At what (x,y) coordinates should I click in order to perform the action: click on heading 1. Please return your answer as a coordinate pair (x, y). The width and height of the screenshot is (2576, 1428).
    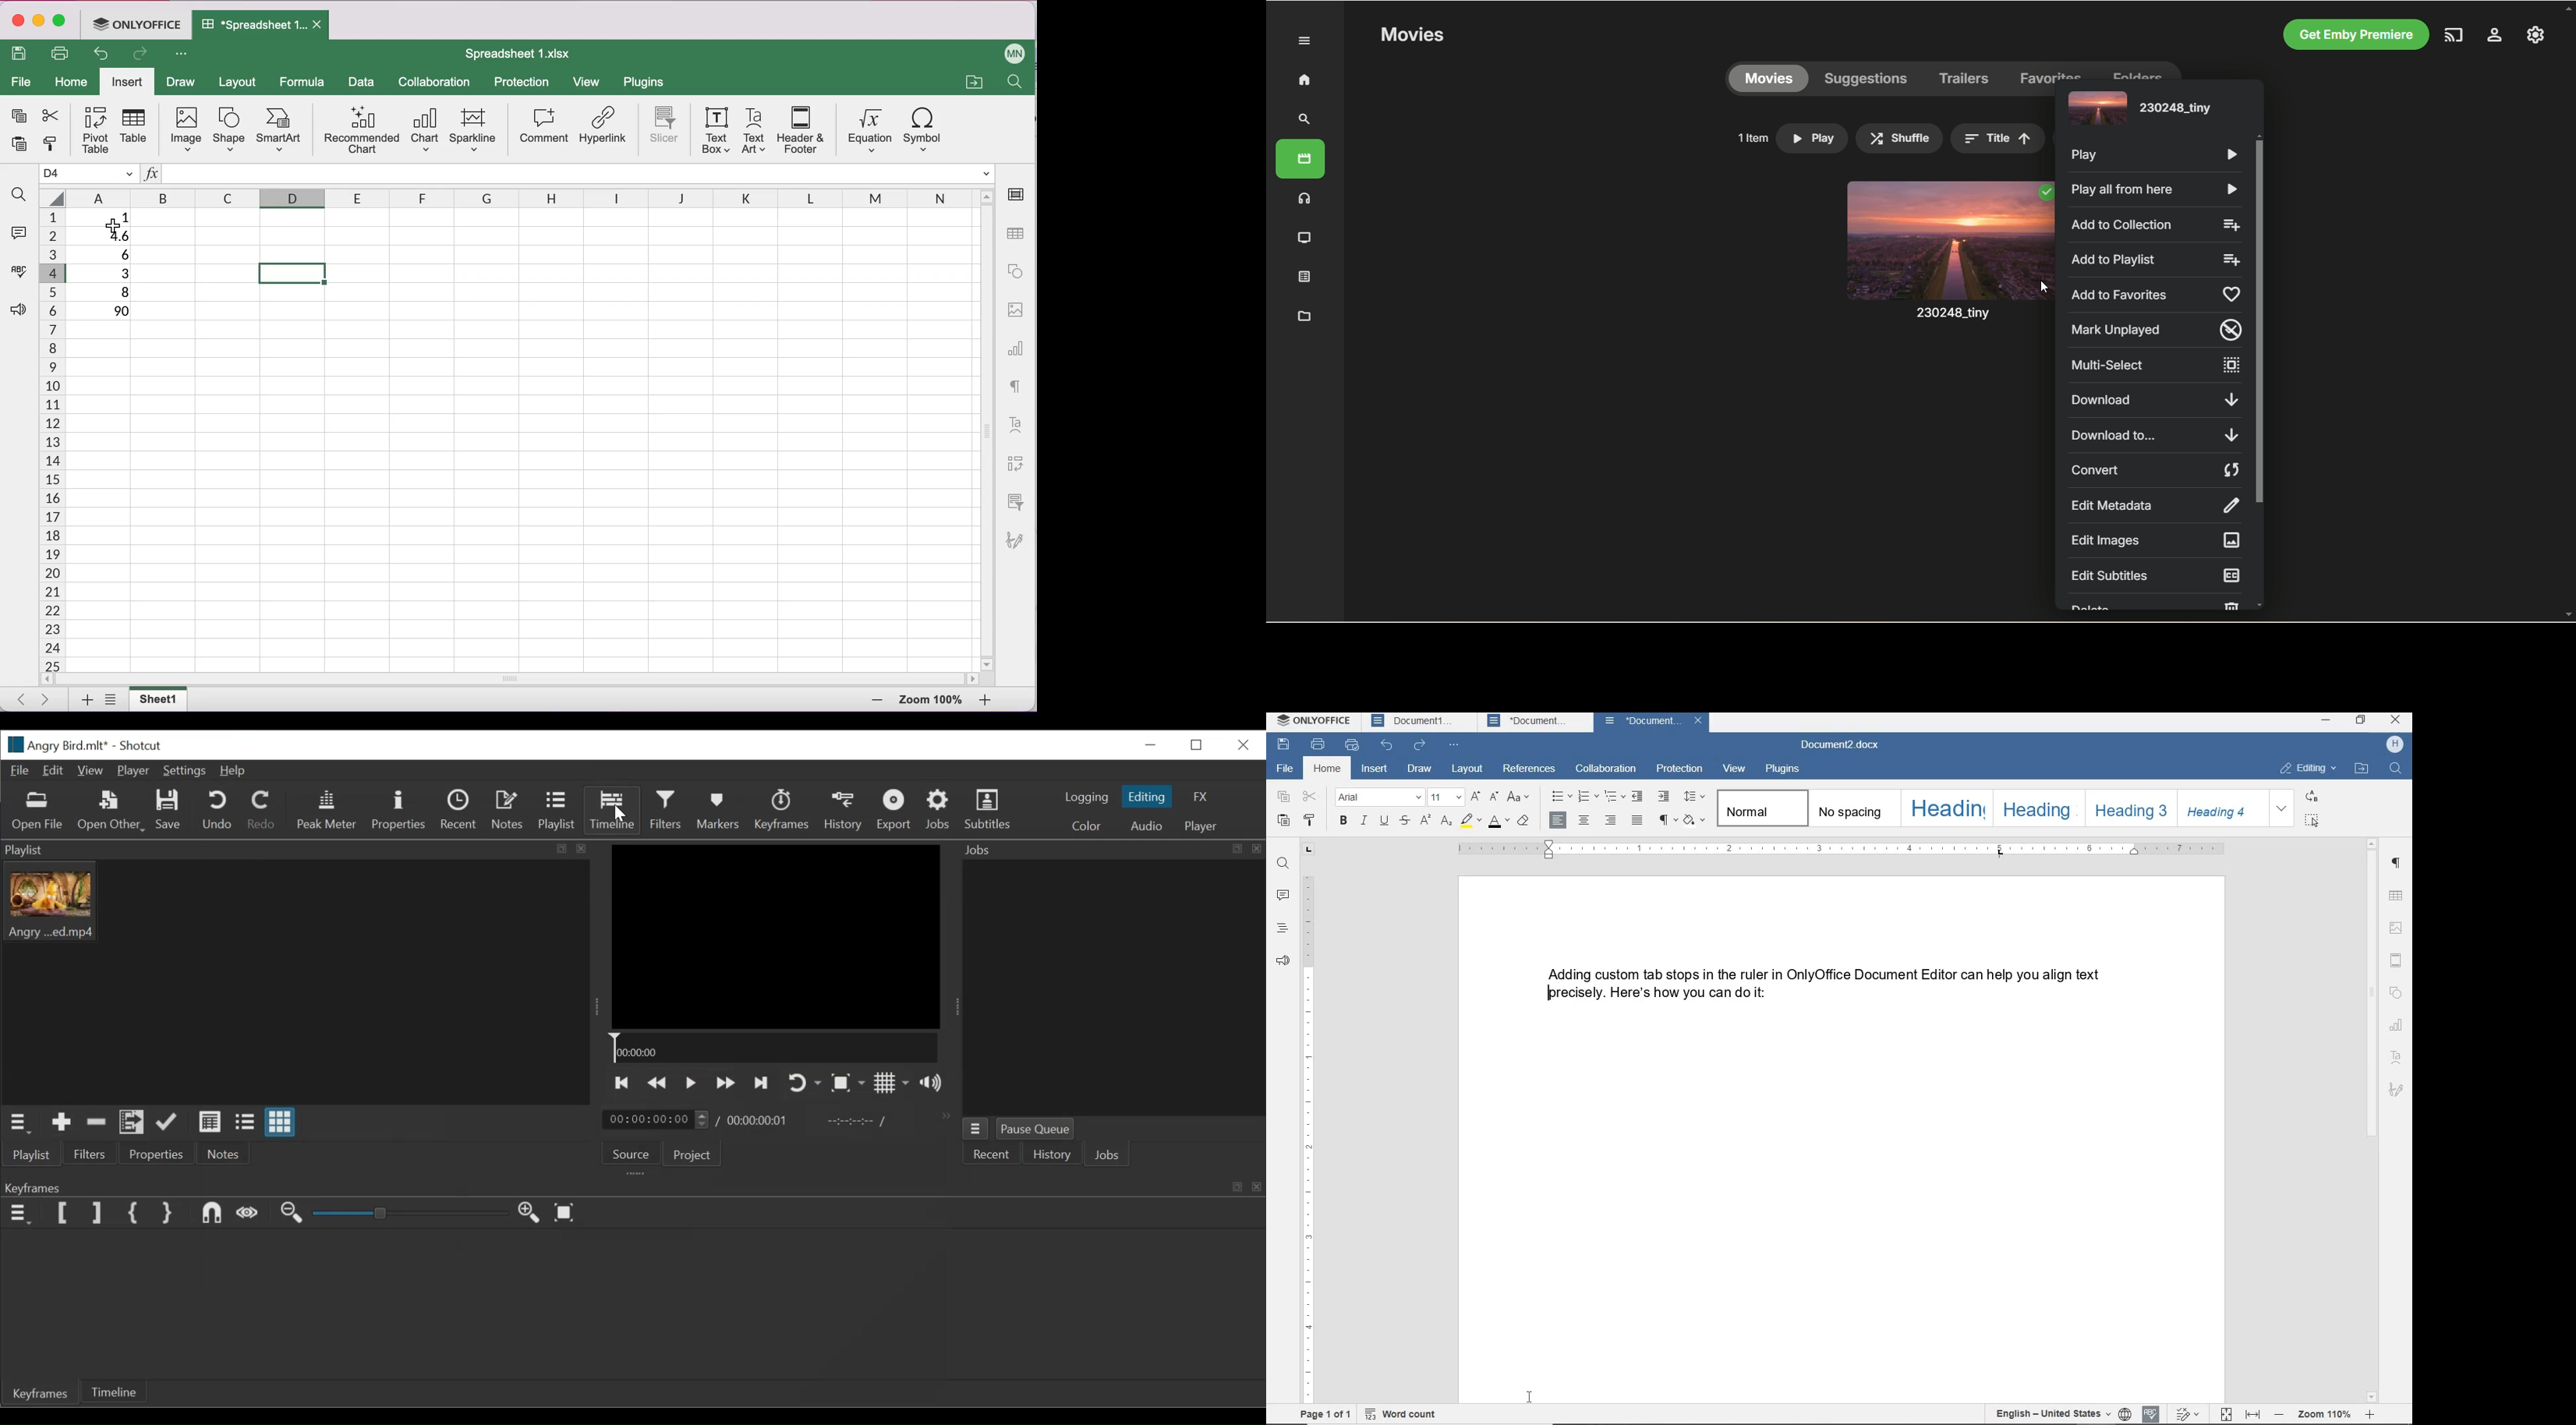
    Looking at the image, I should click on (1945, 809).